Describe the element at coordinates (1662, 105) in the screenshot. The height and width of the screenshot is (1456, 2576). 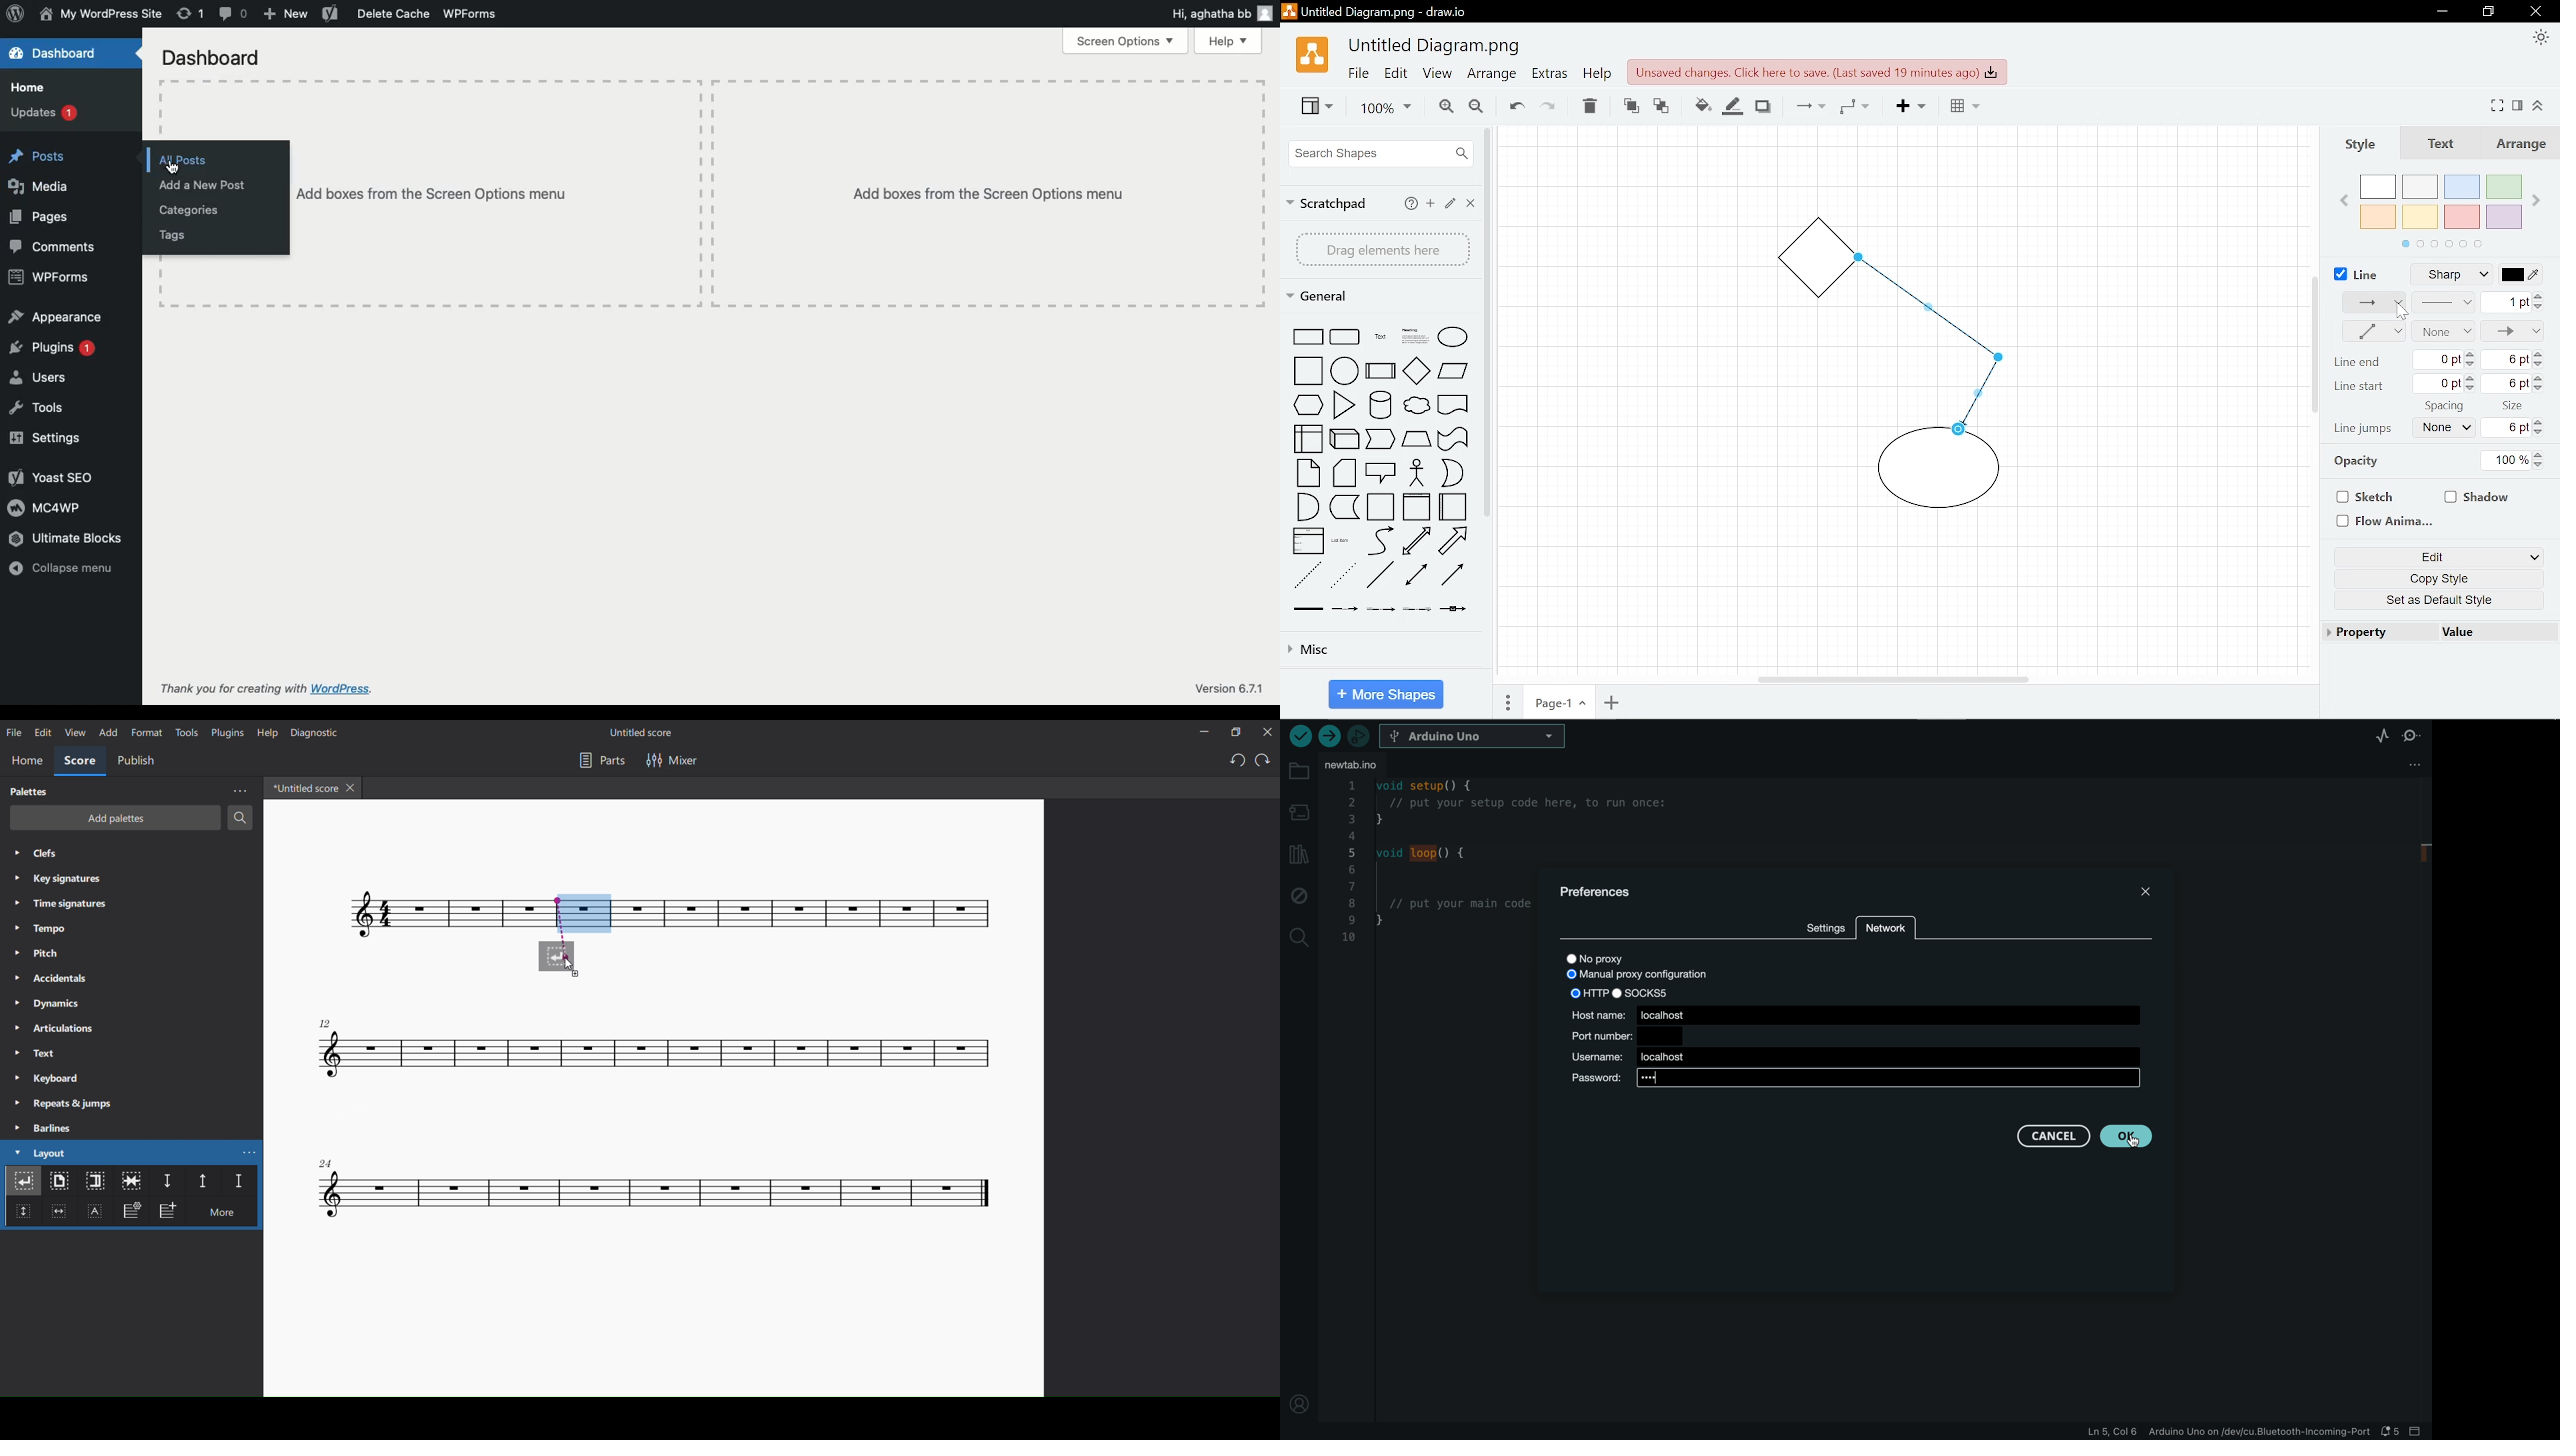
I see `To back` at that location.